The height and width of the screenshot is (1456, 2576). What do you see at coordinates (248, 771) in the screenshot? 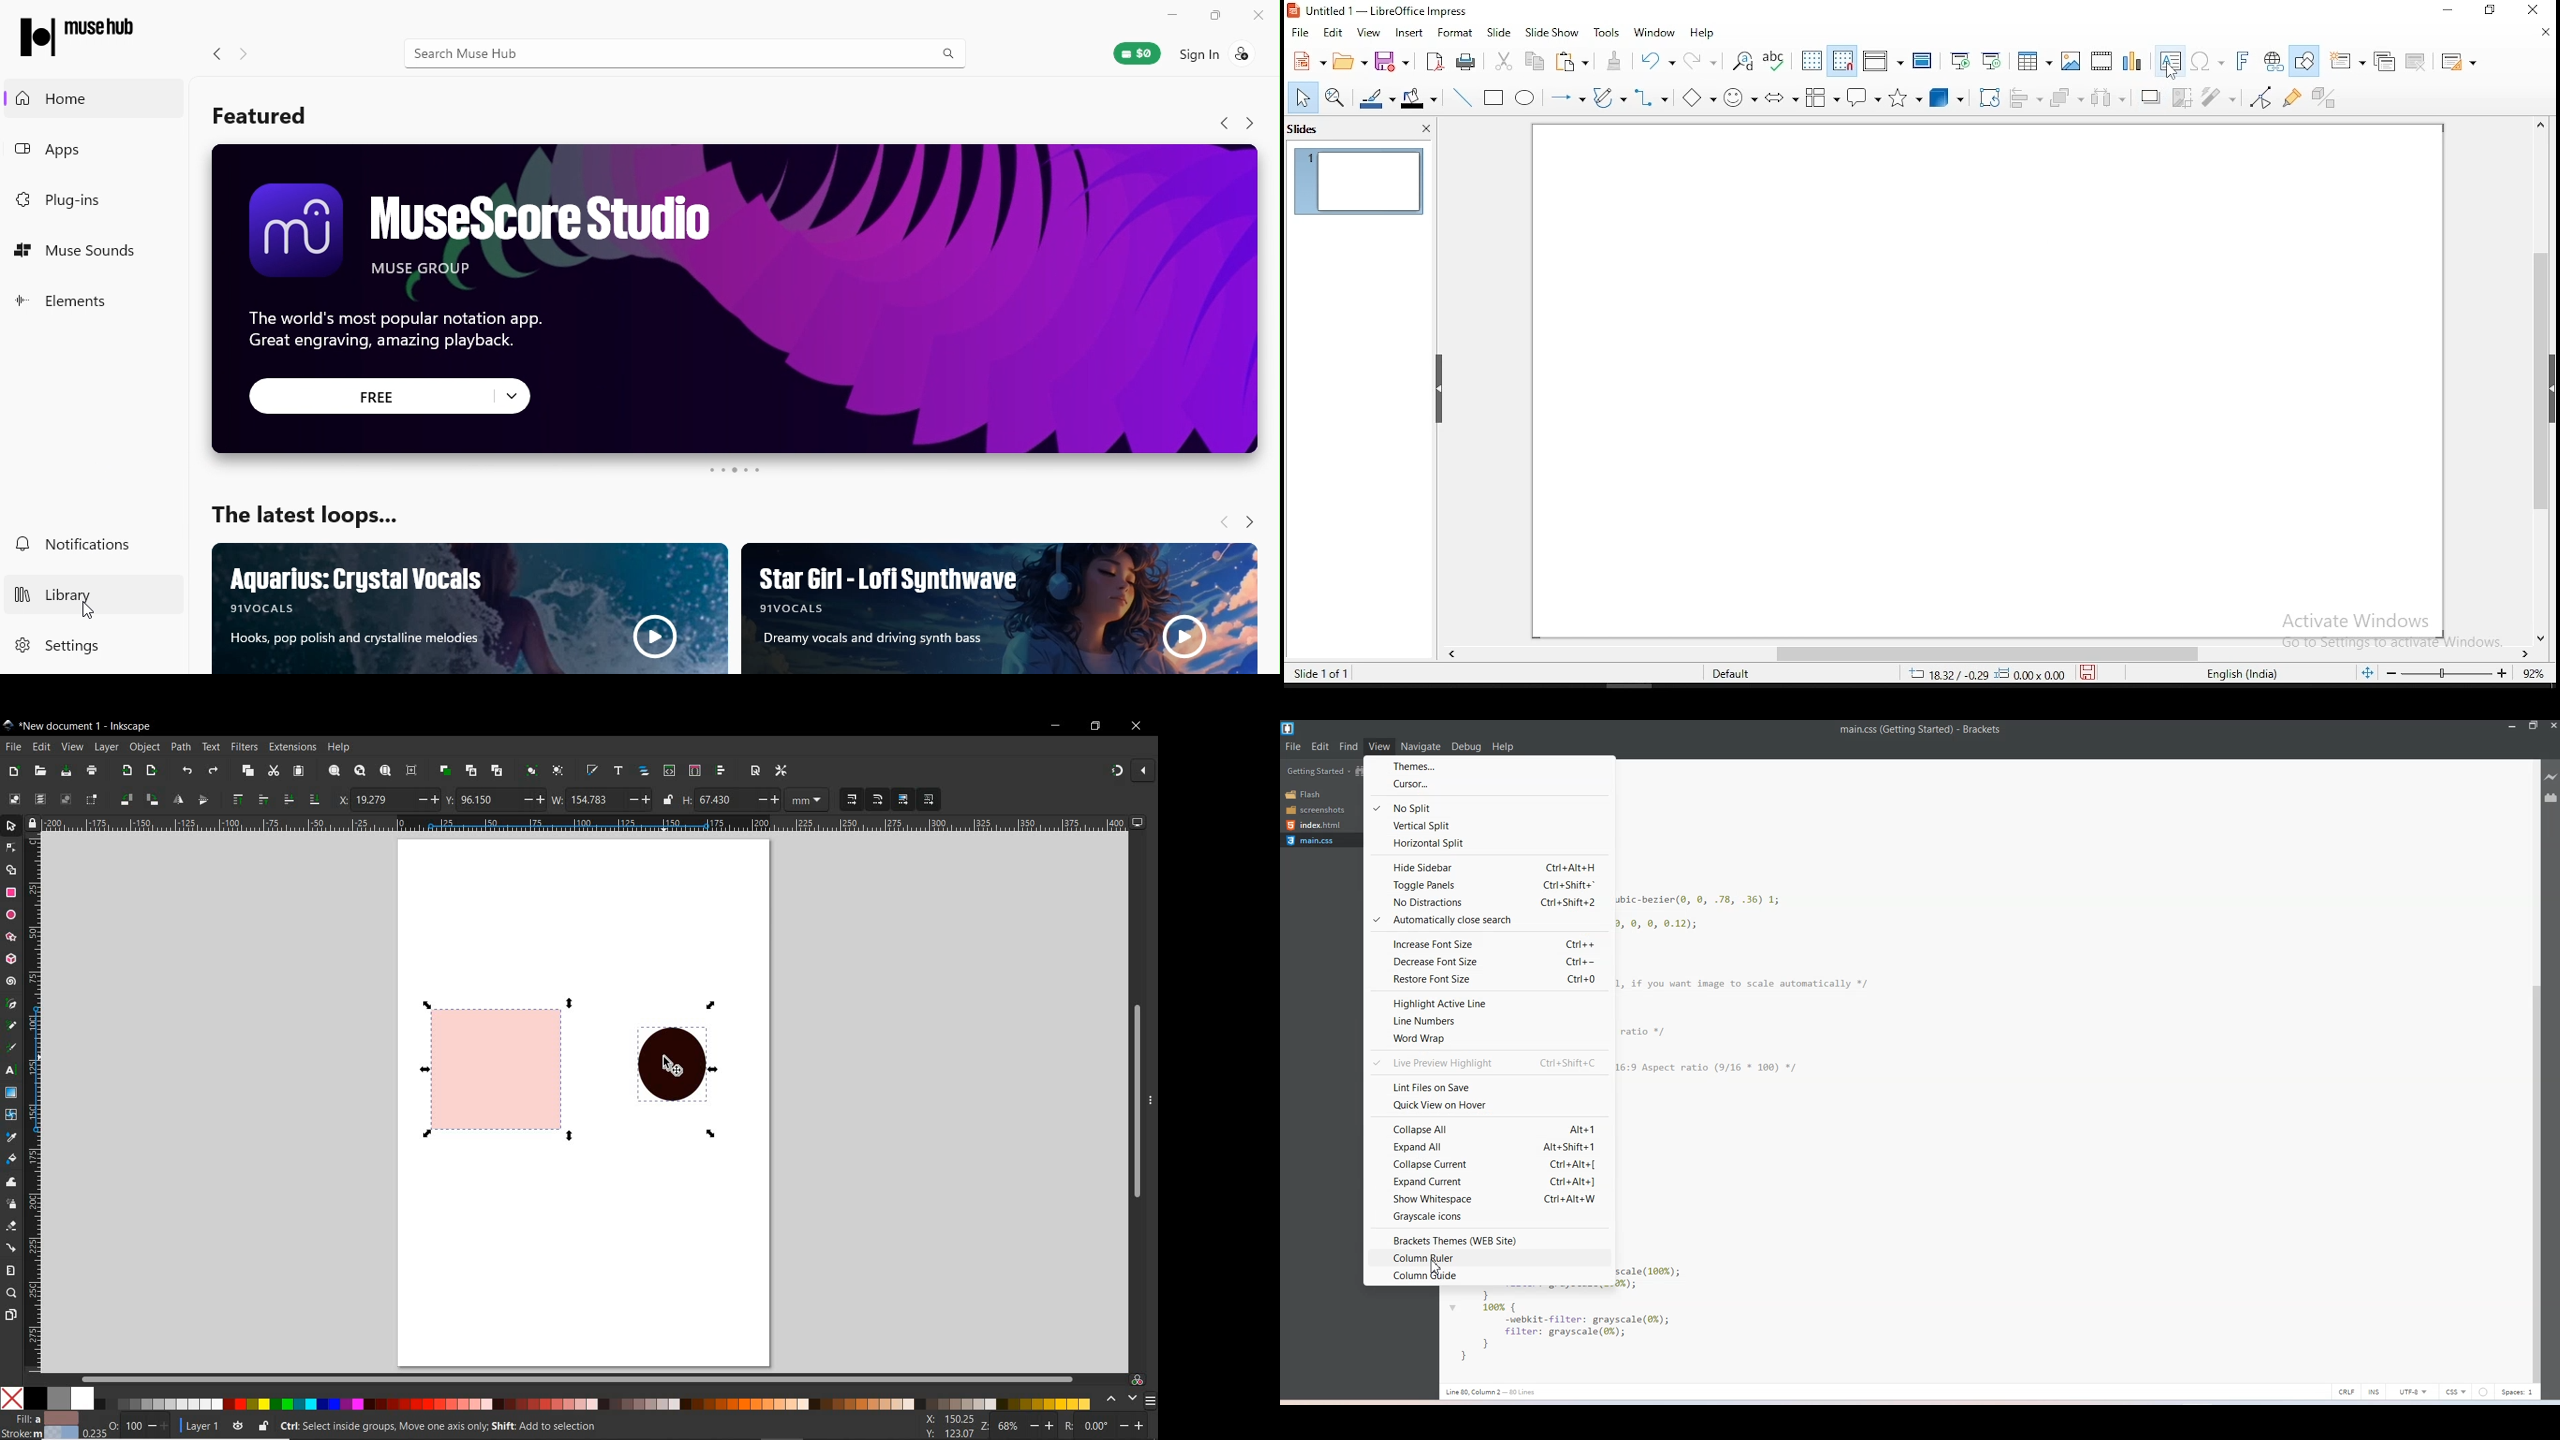
I see `copy` at bounding box center [248, 771].